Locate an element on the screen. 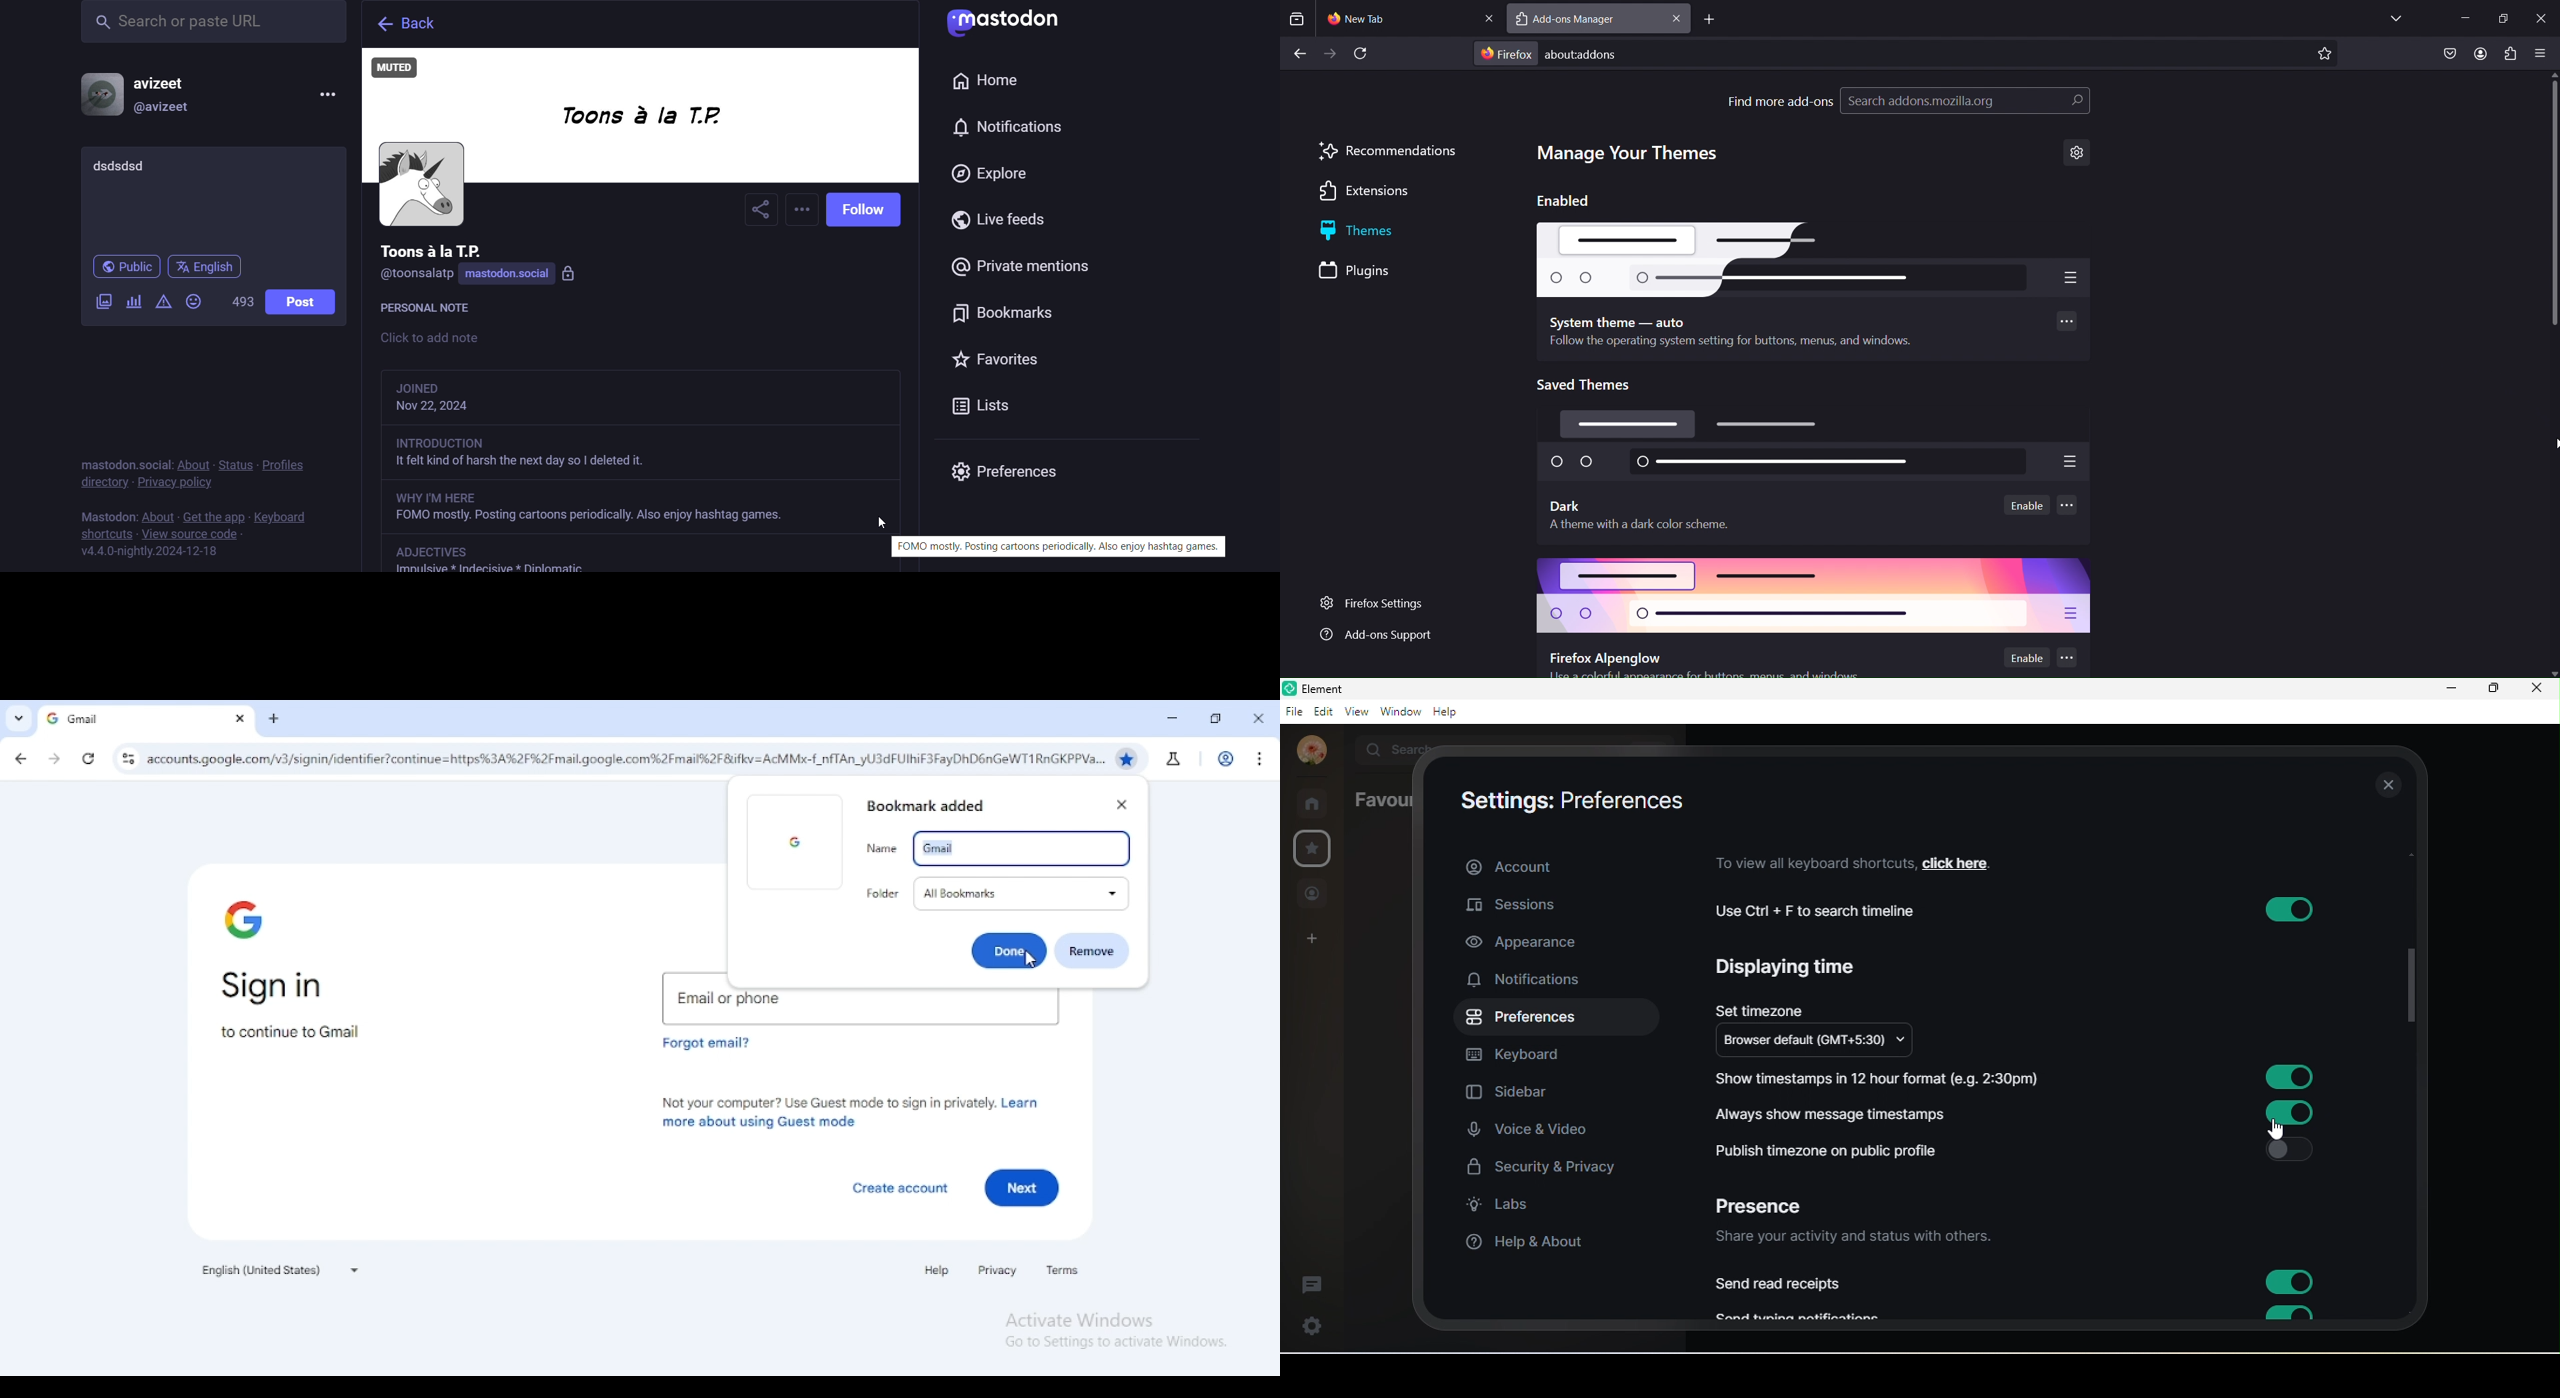 The height and width of the screenshot is (1400, 2576). recommendations is located at coordinates (1388, 151).